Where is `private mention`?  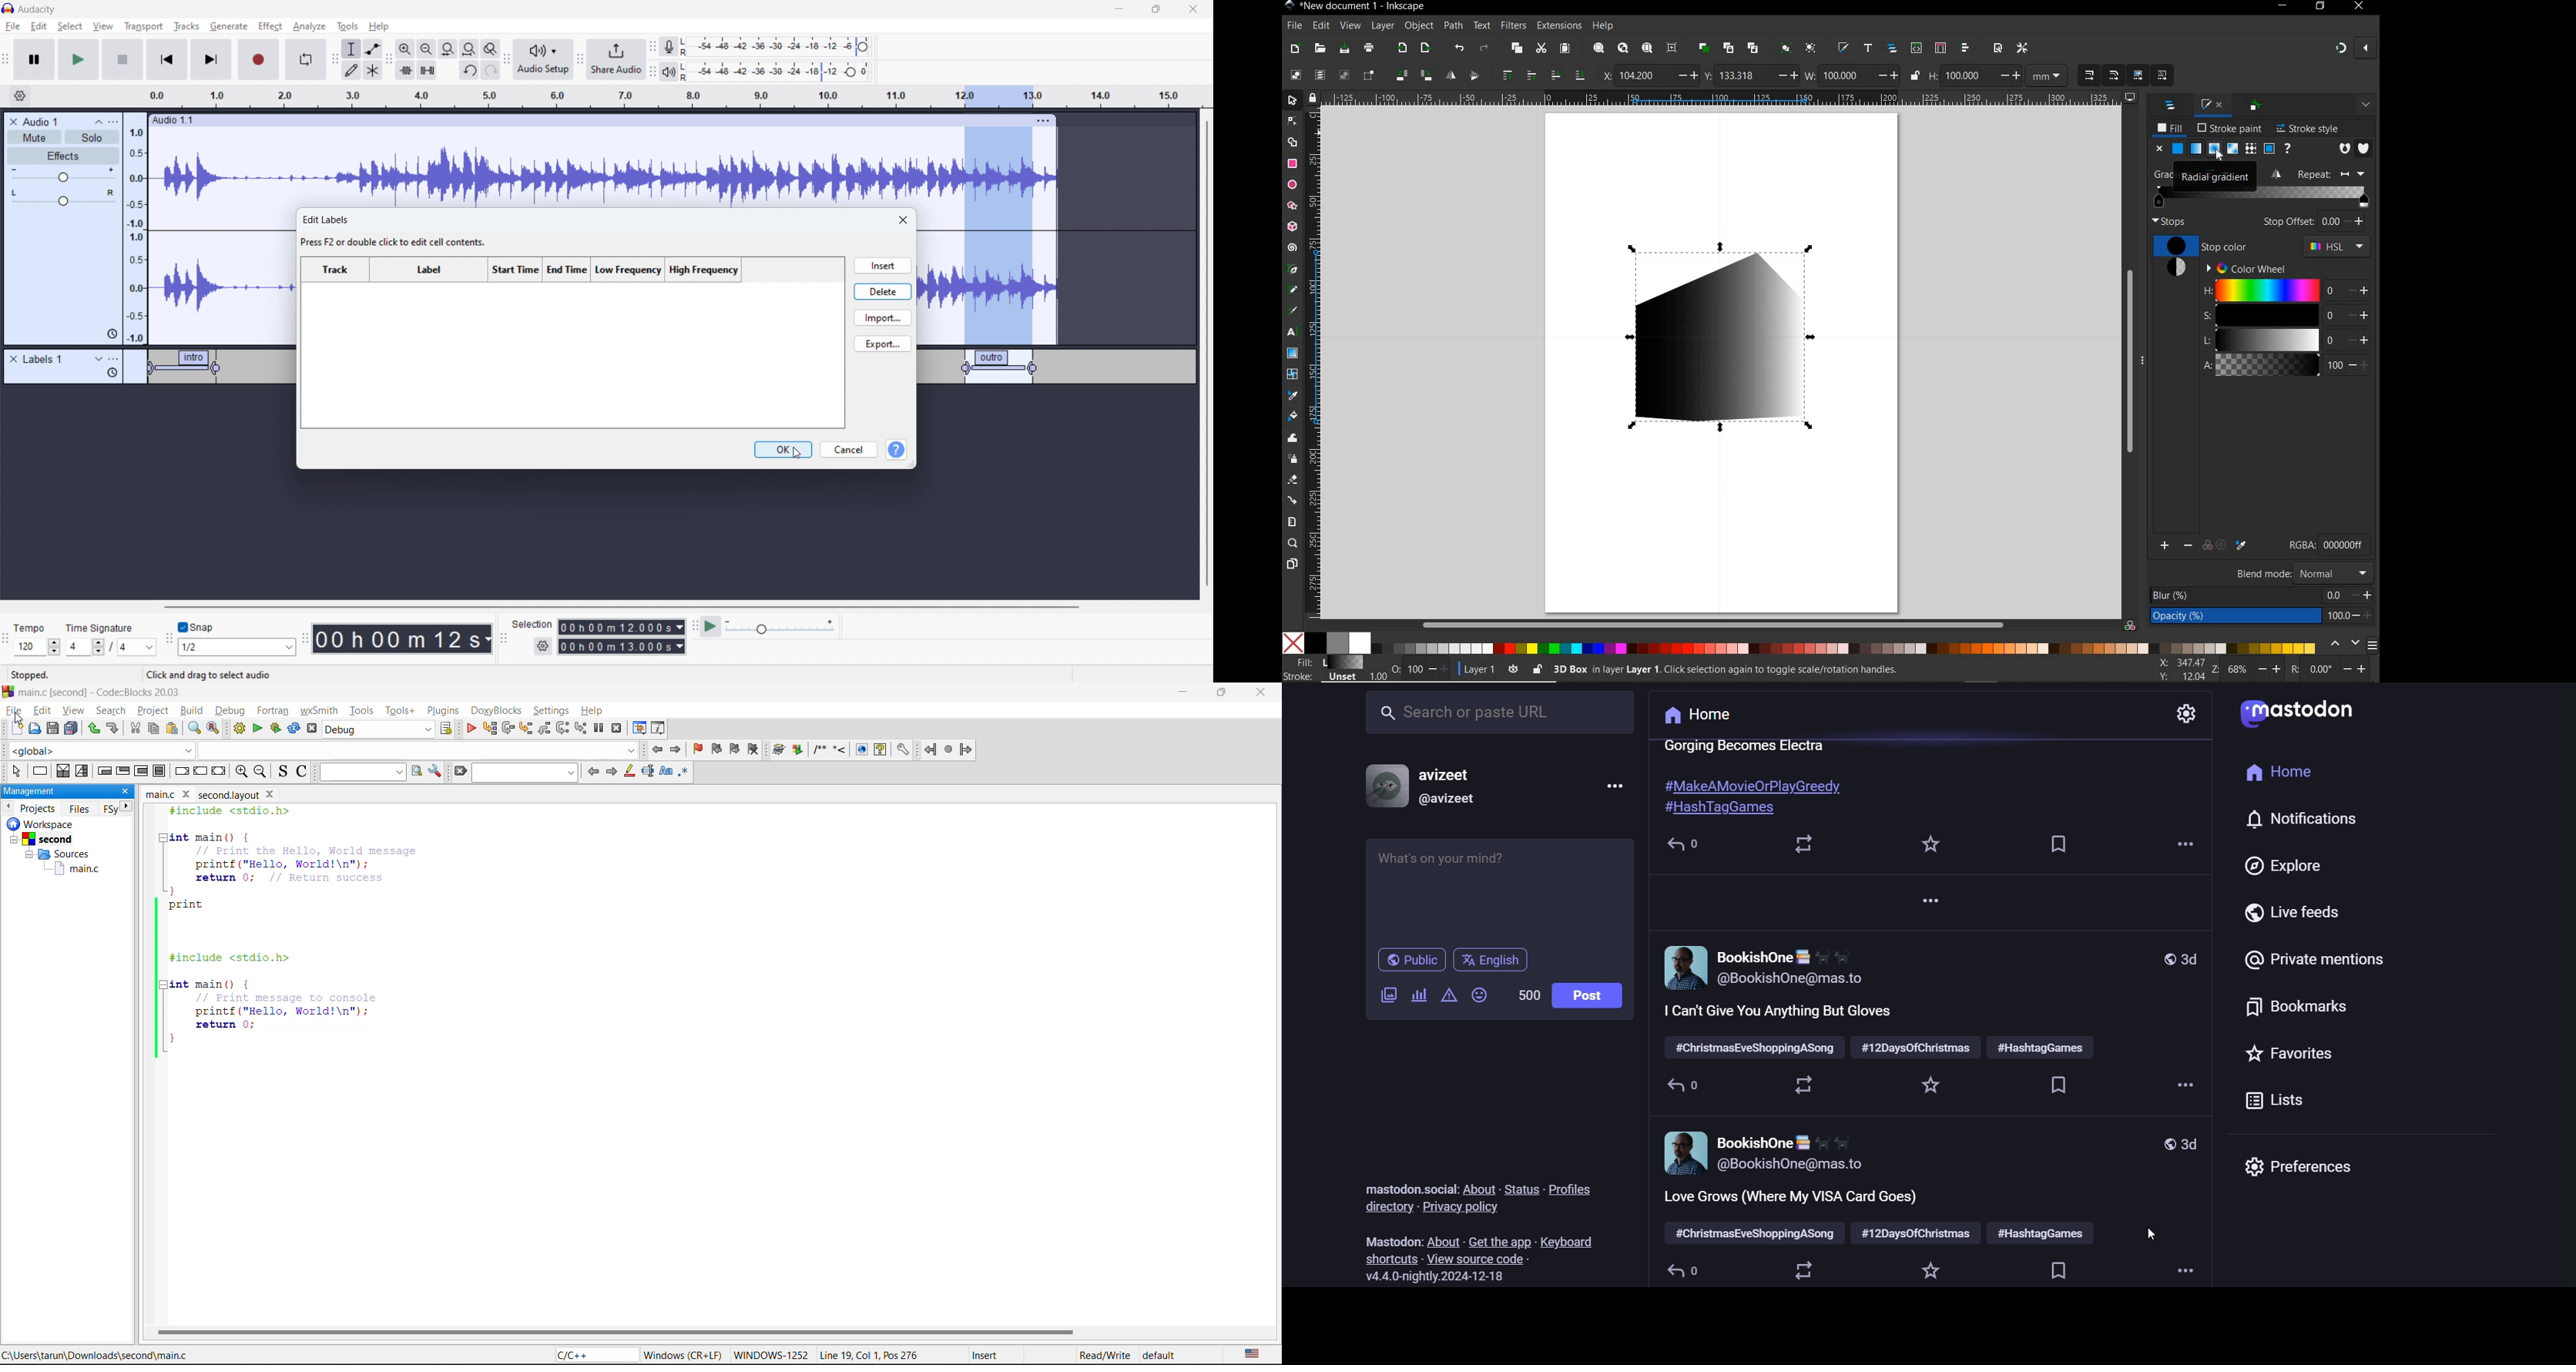 private mention is located at coordinates (2318, 959).